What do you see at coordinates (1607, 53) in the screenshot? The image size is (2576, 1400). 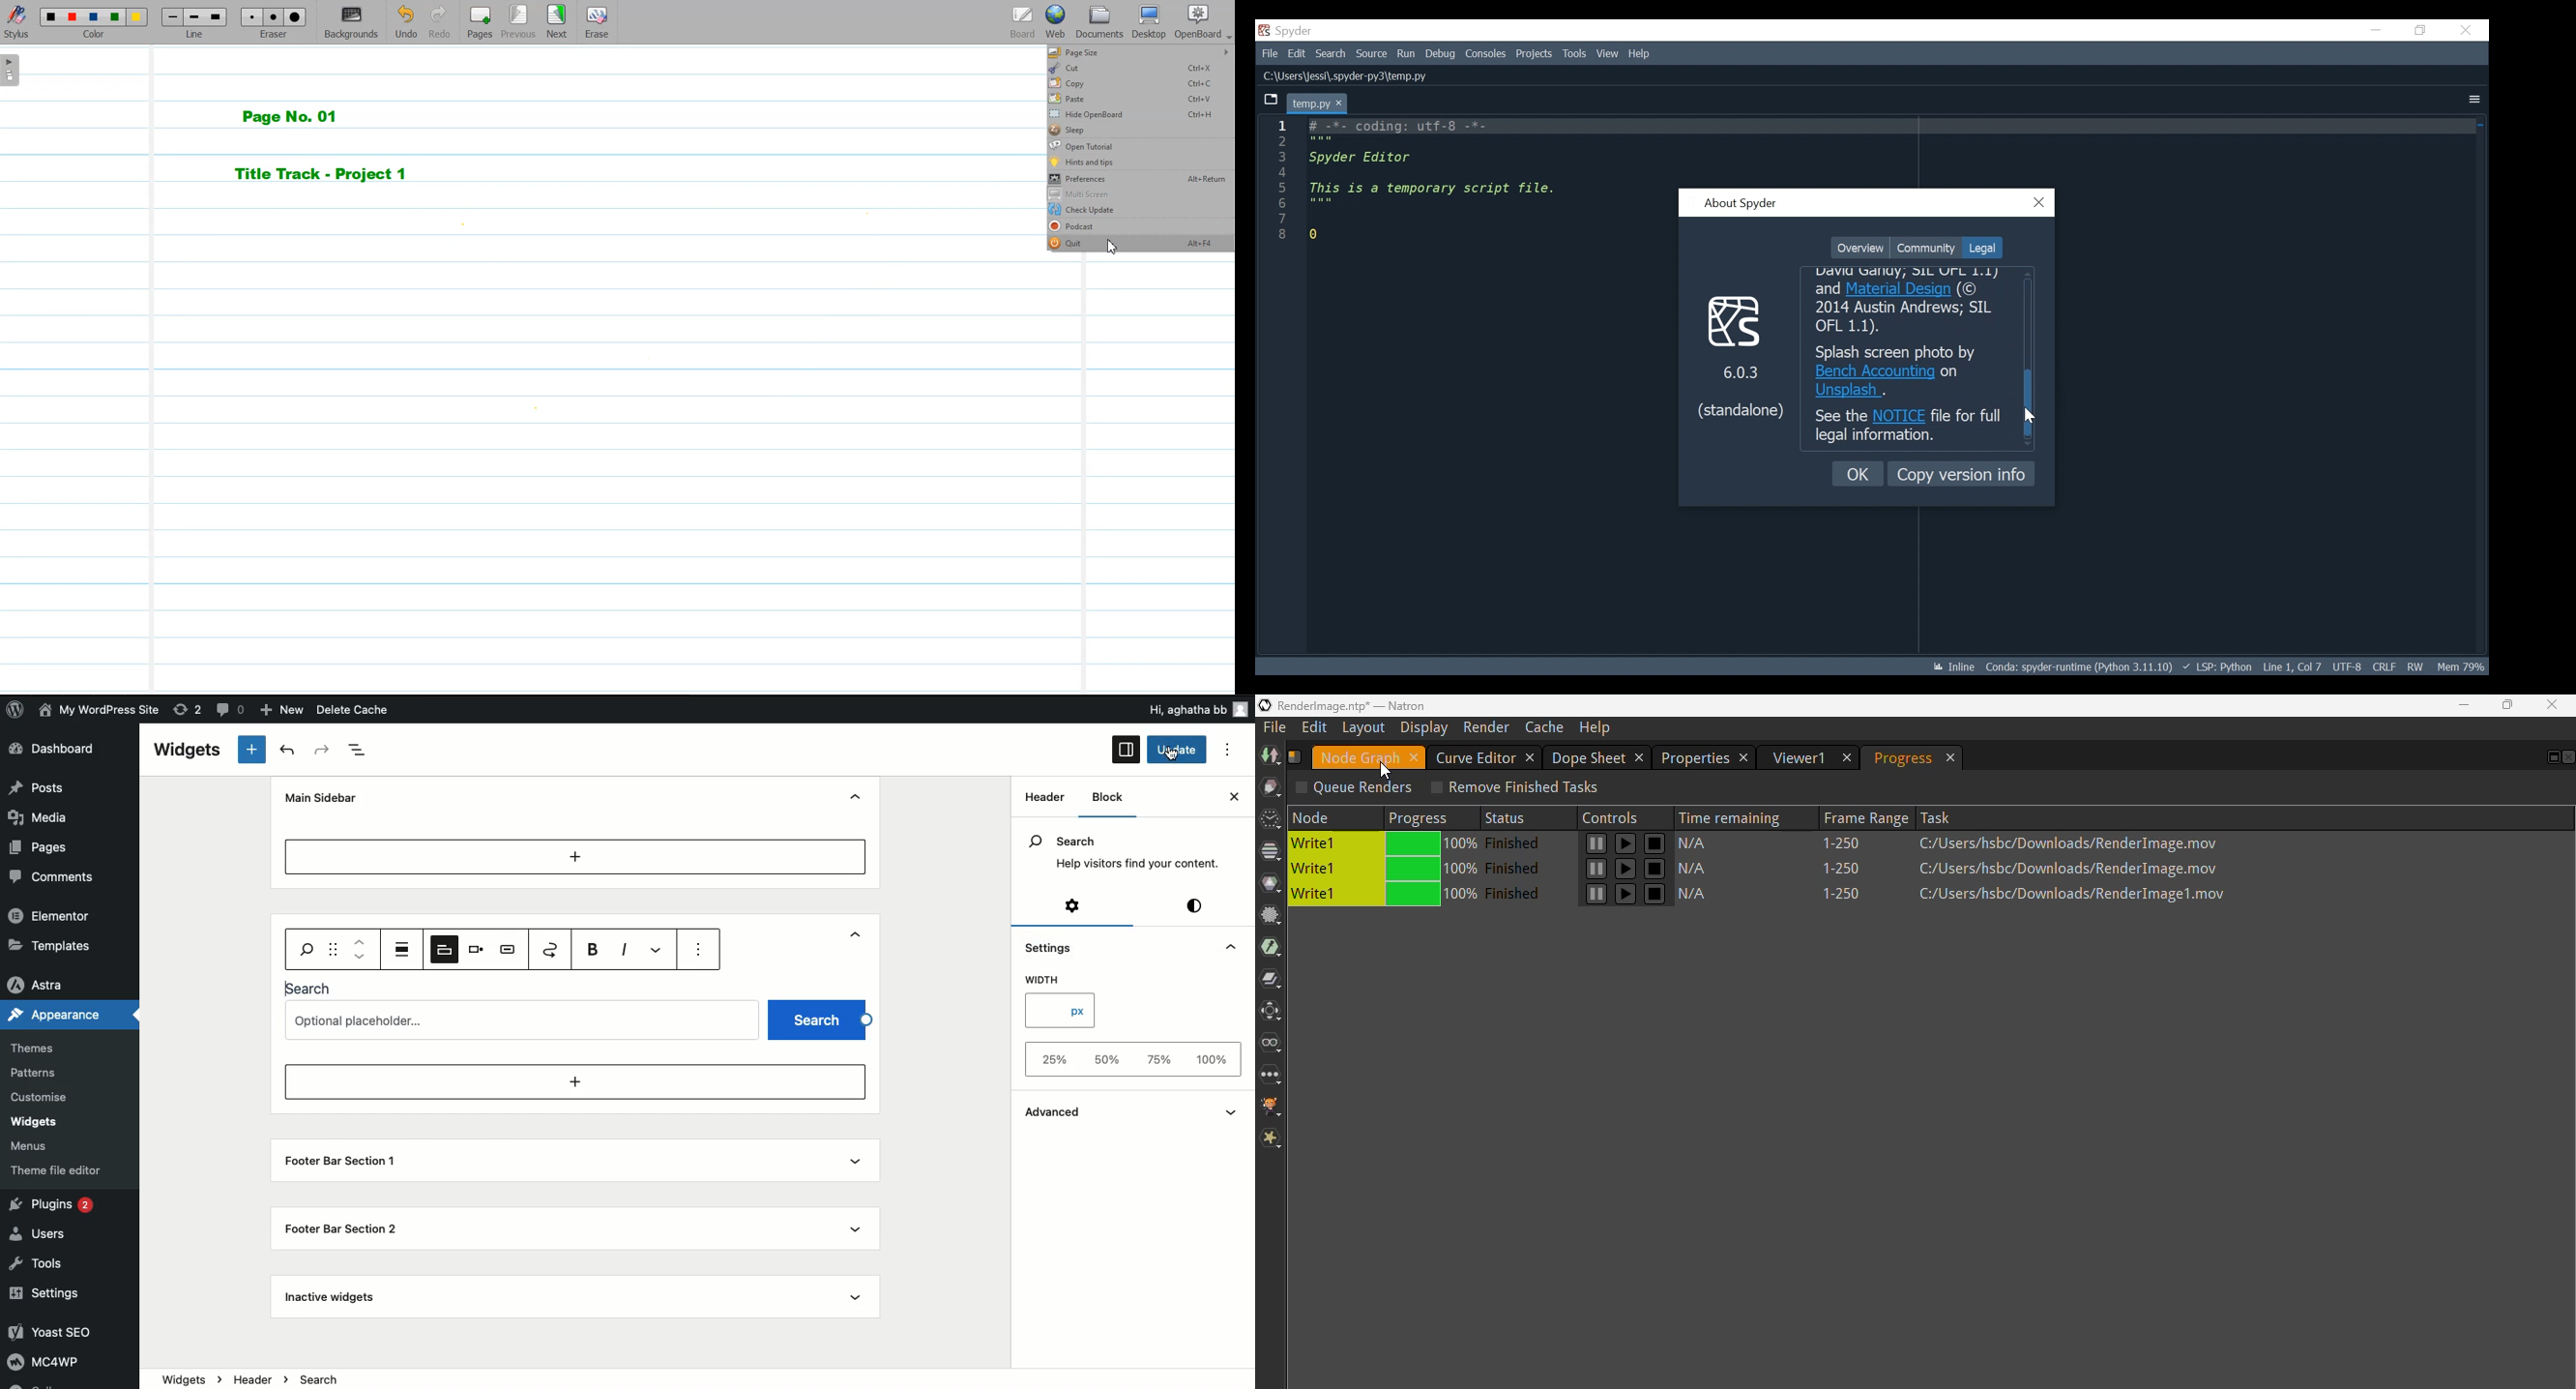 I see `View` at bounding box center [1607, 53].